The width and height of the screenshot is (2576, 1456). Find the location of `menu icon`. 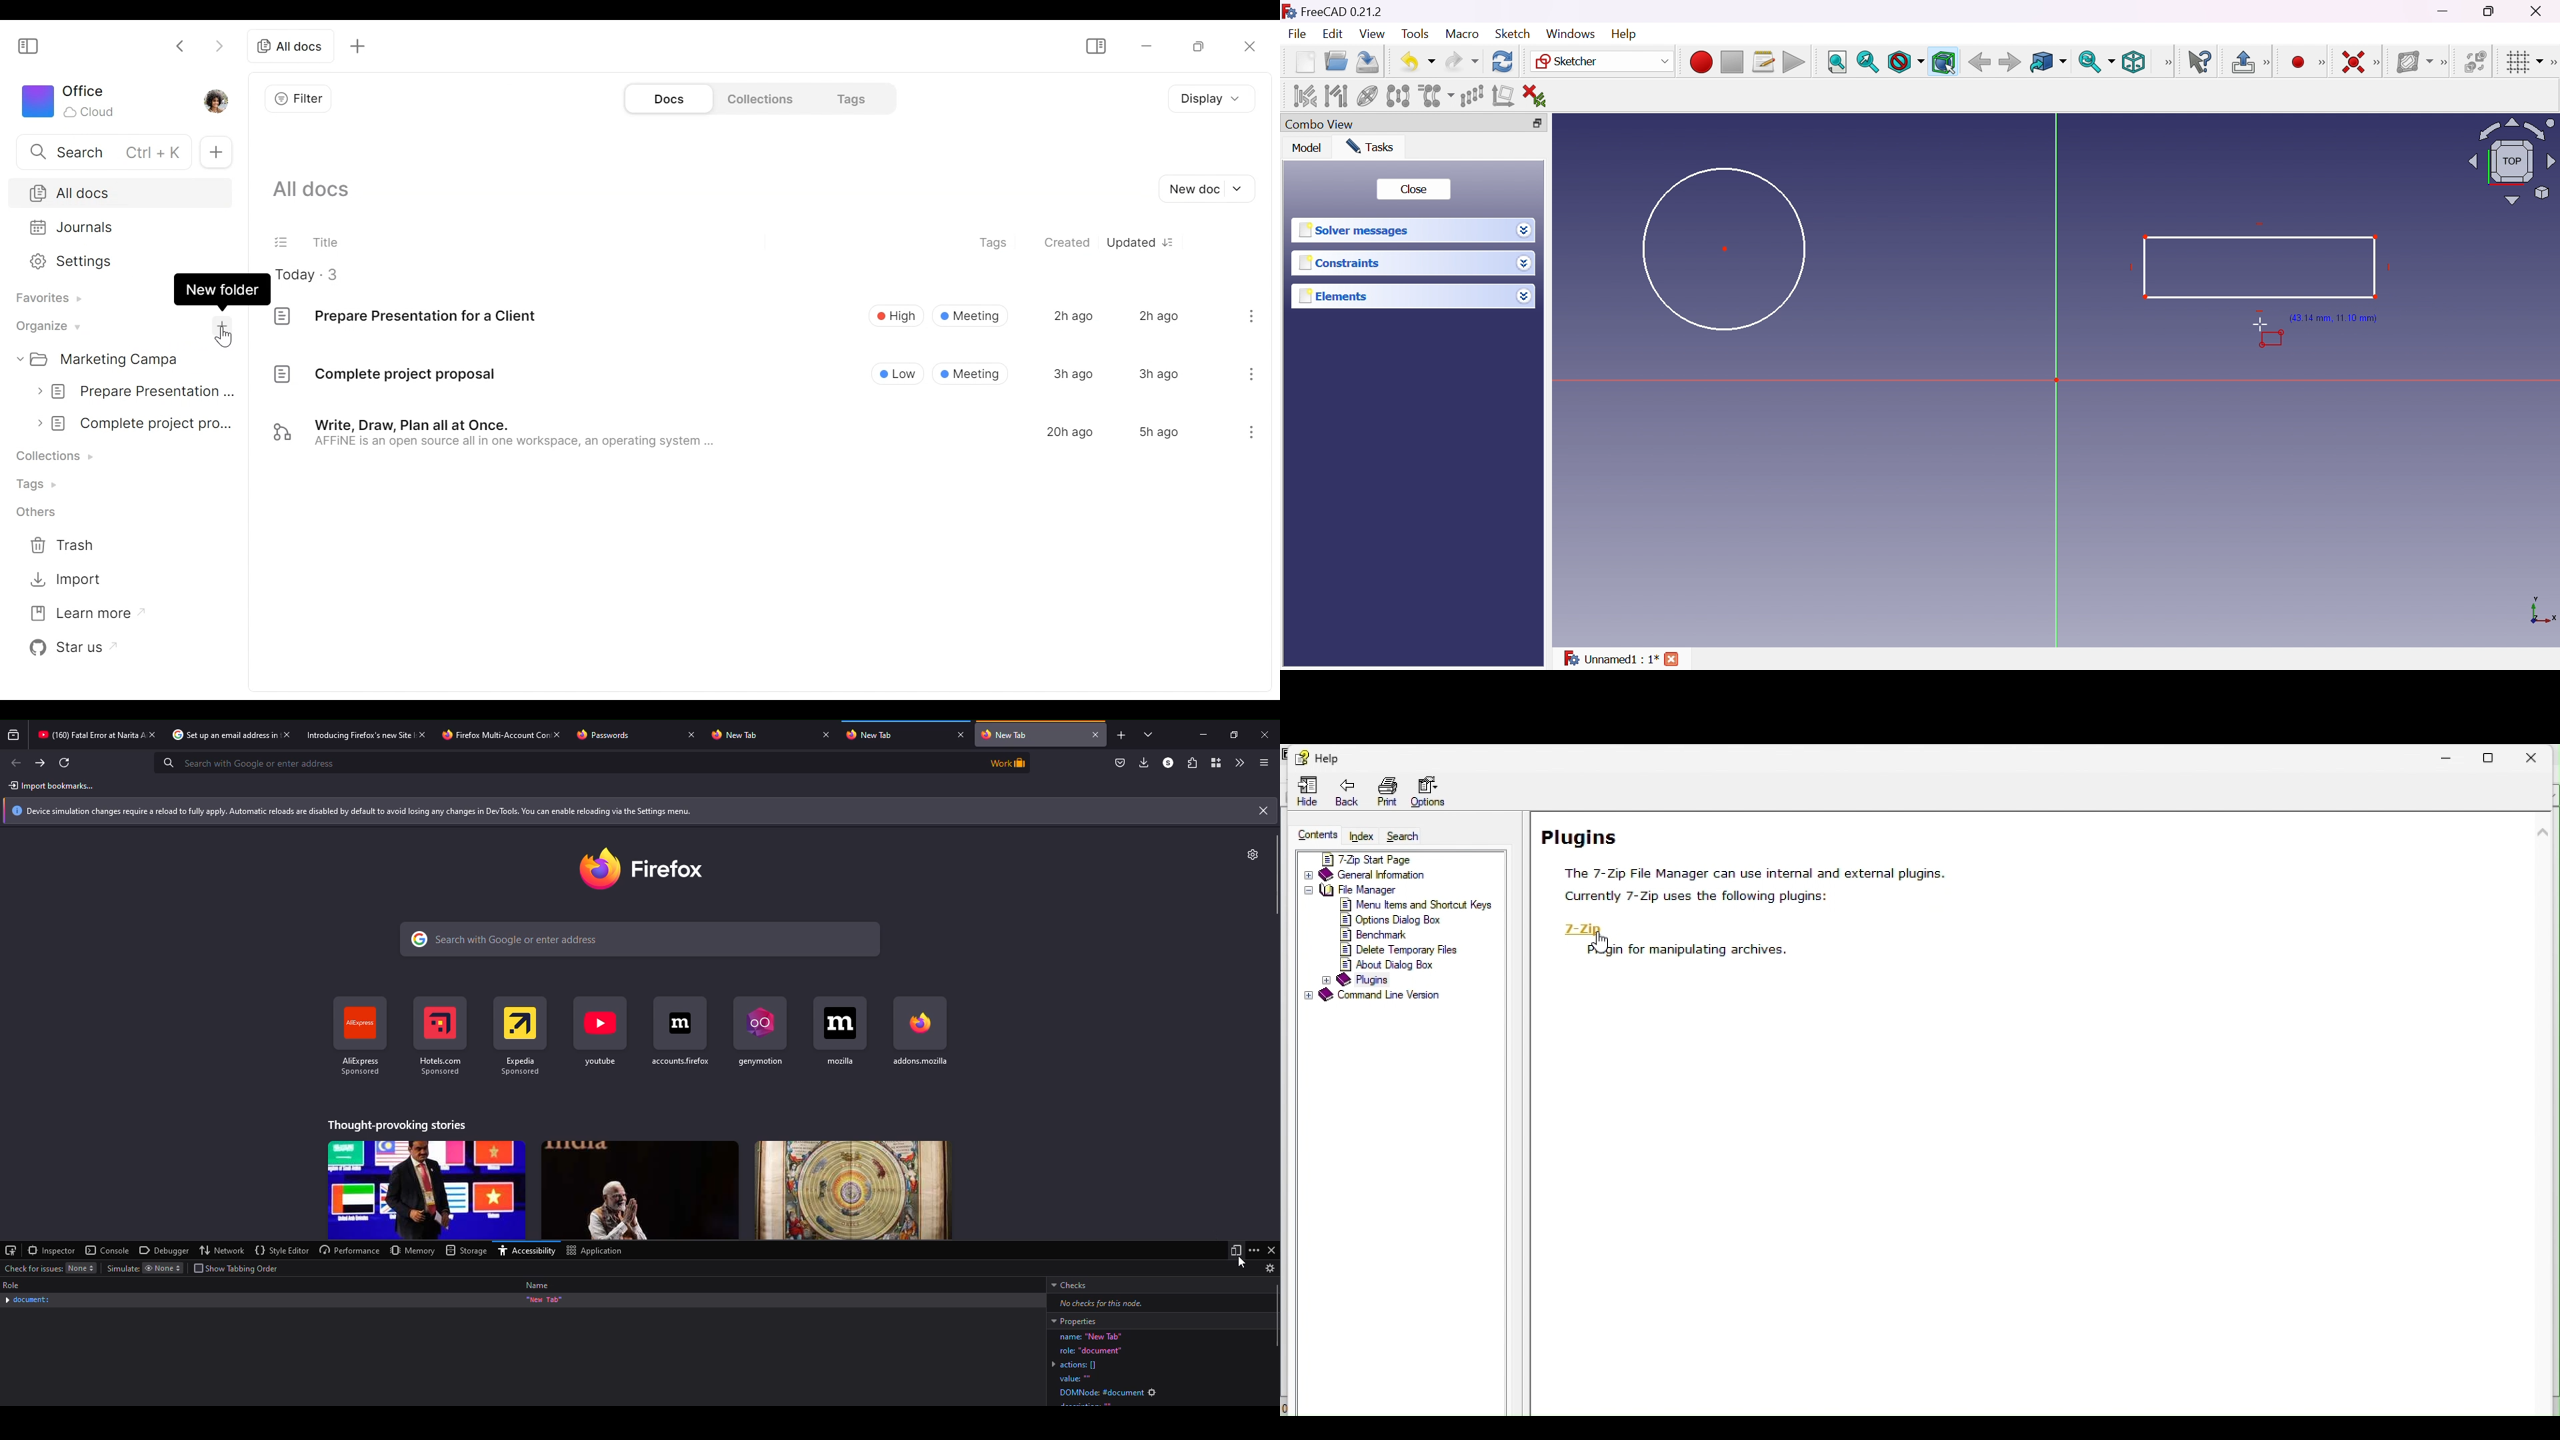

menu icon is located at coordinates (1251, 372).